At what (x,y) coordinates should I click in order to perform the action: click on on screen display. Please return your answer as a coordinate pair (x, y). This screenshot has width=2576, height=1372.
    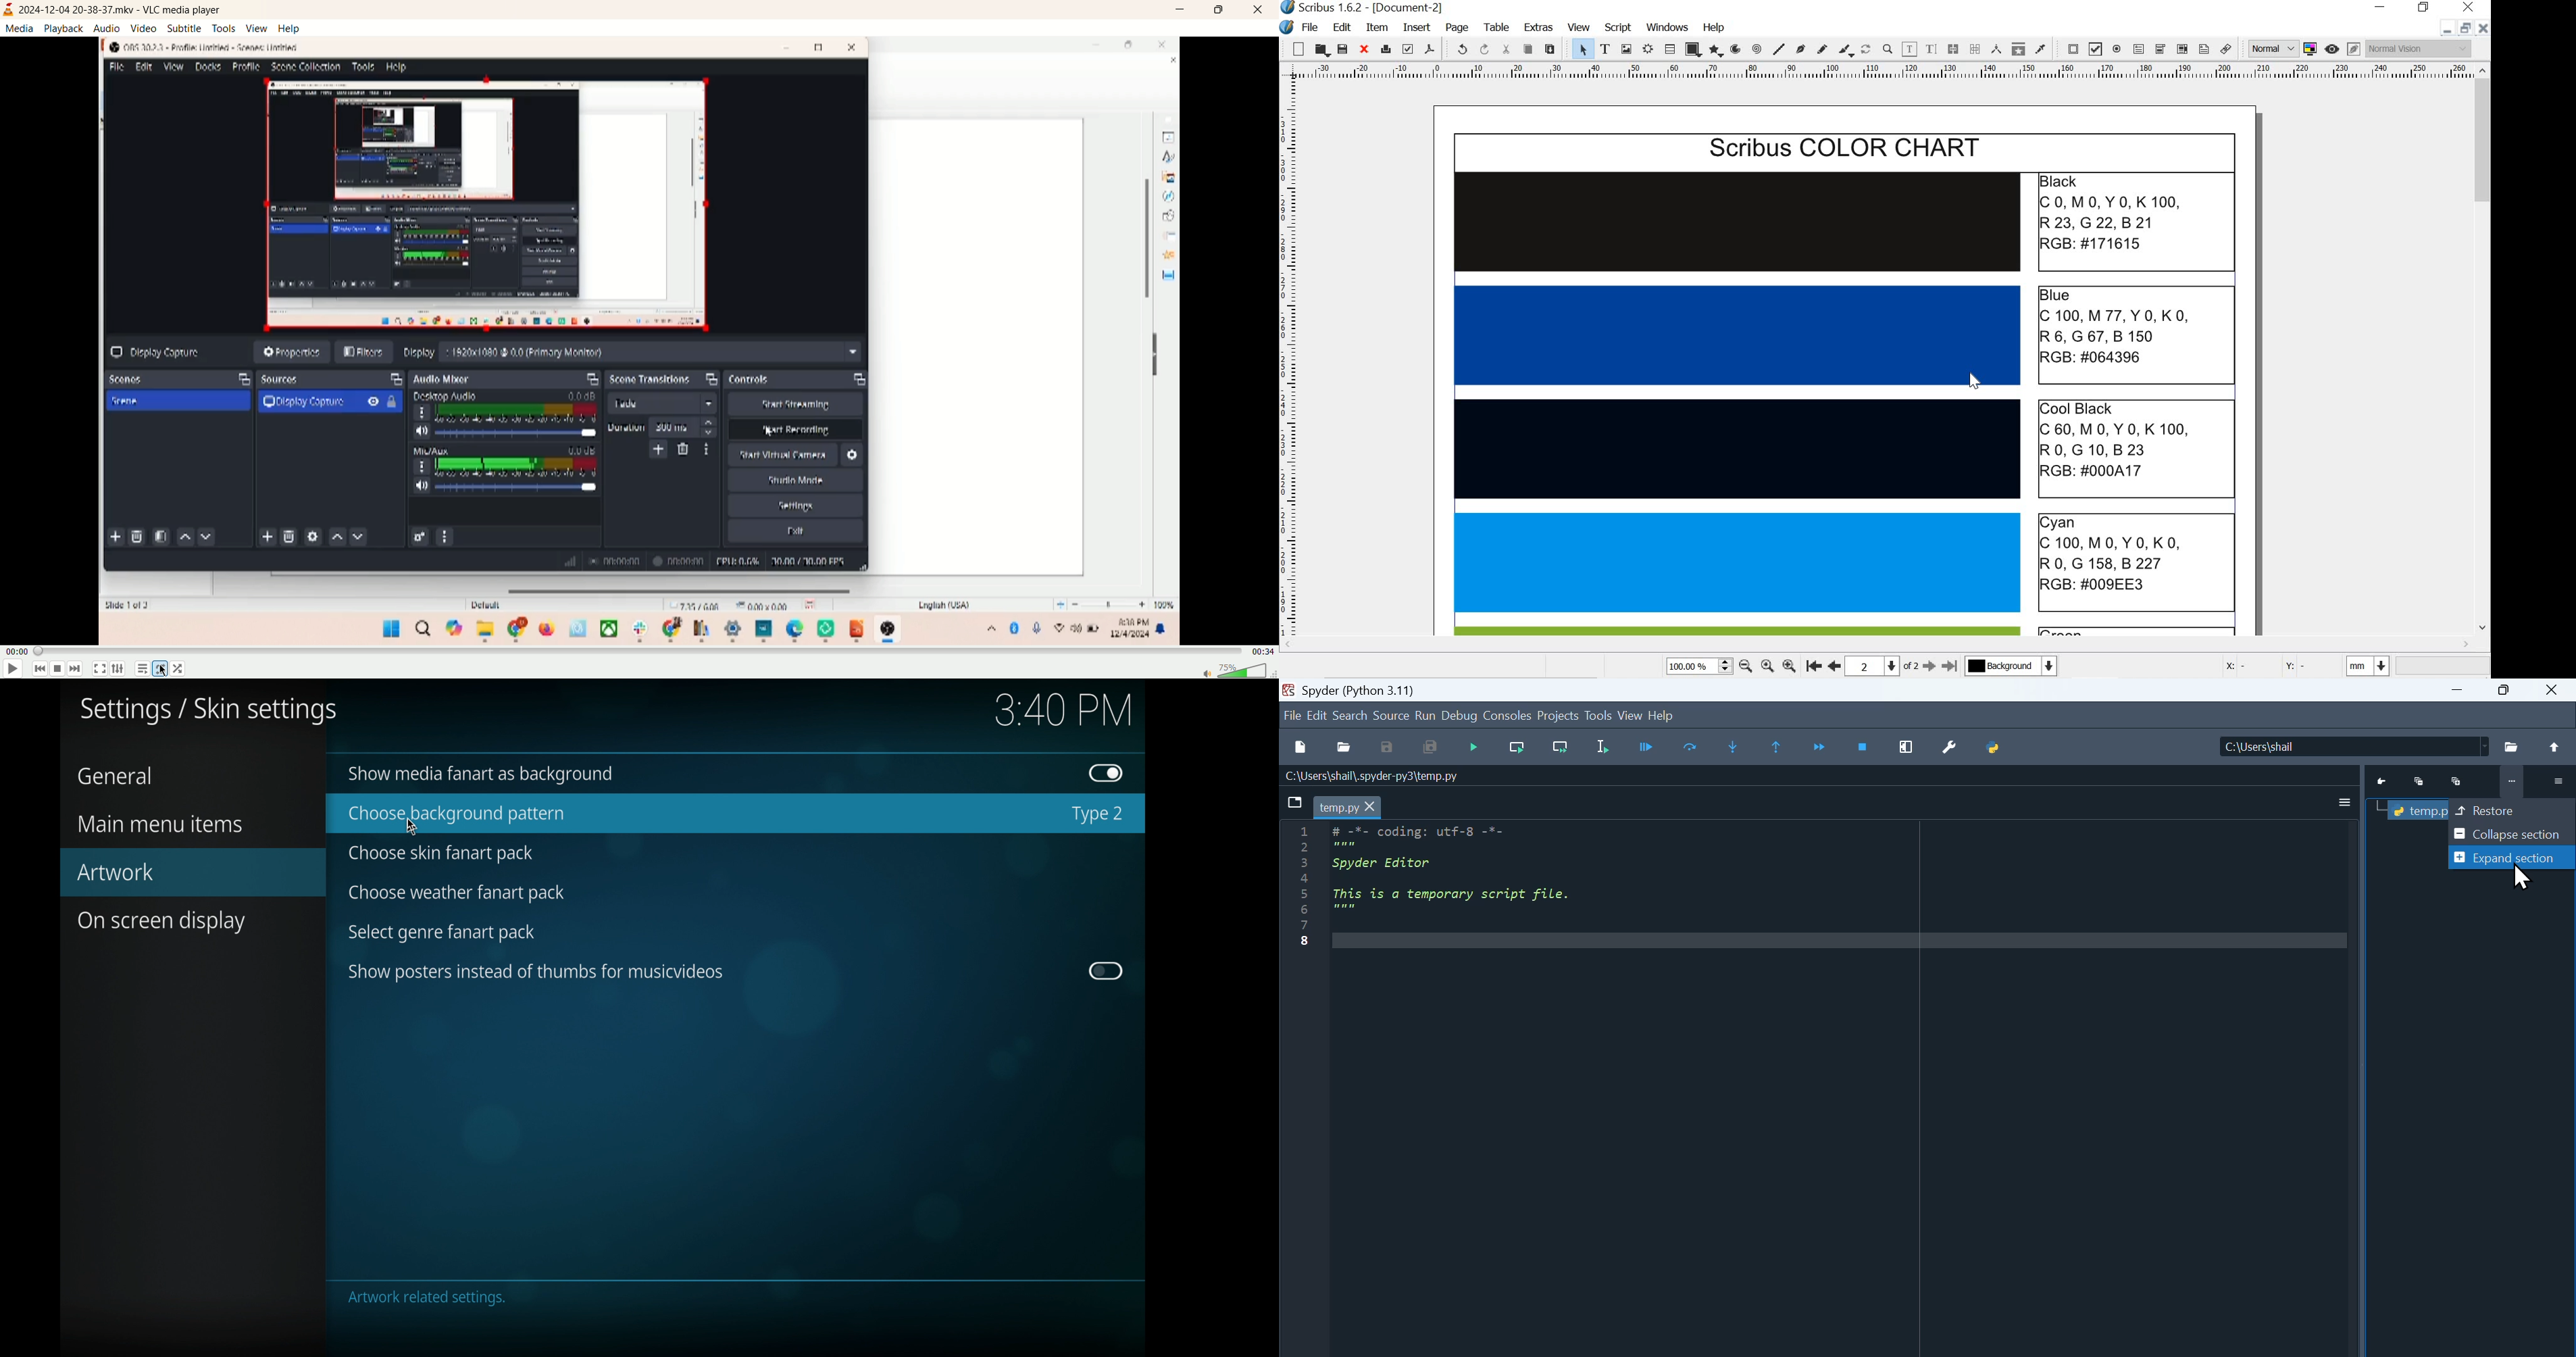
    Looking at the image, I should click on (162, 922).